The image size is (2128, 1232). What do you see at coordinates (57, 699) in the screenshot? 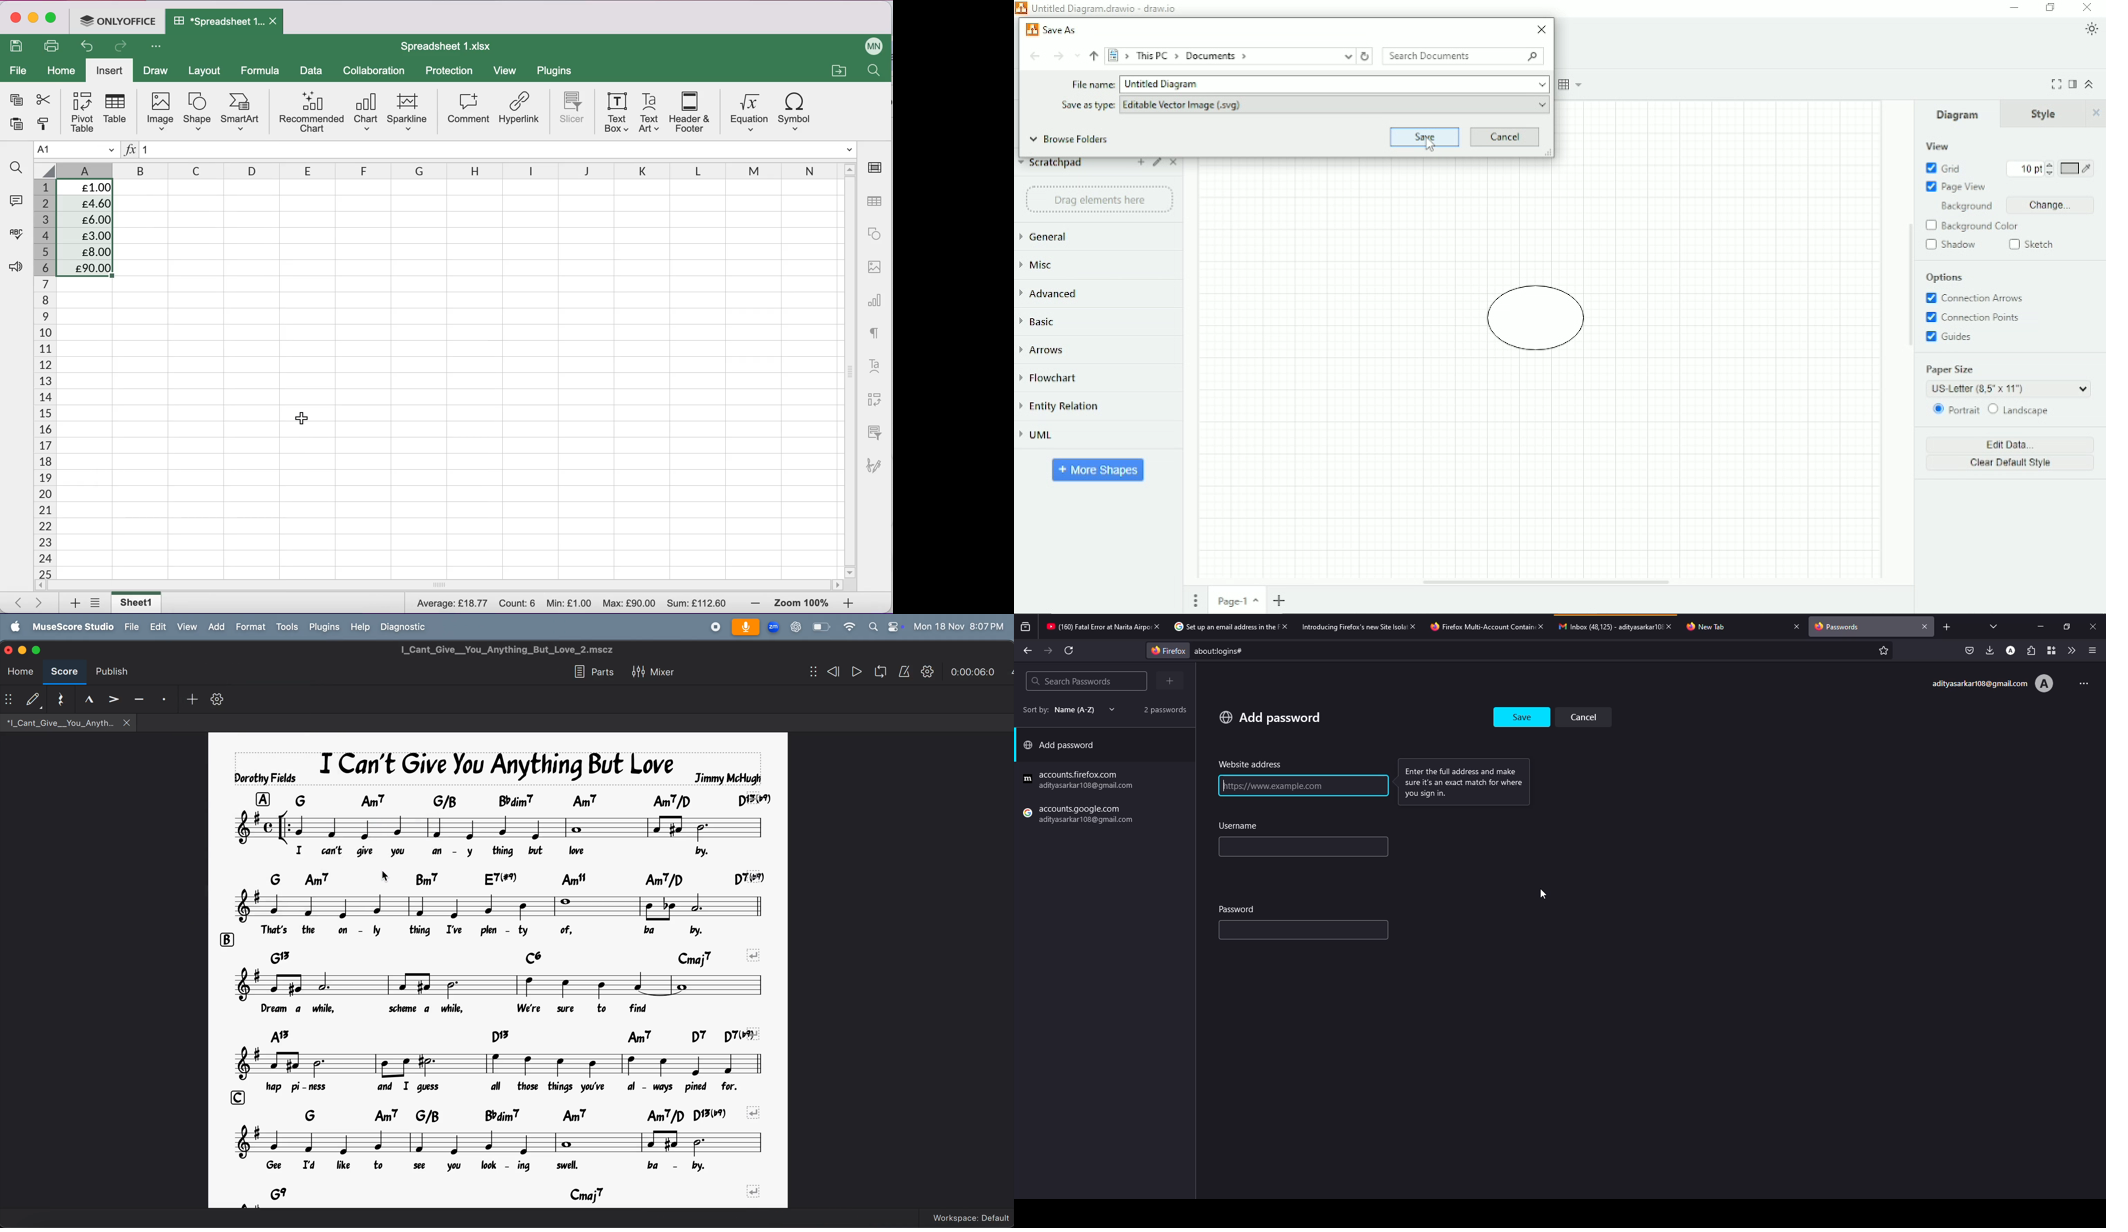
I see `reset` at bounding box center [57, 699].